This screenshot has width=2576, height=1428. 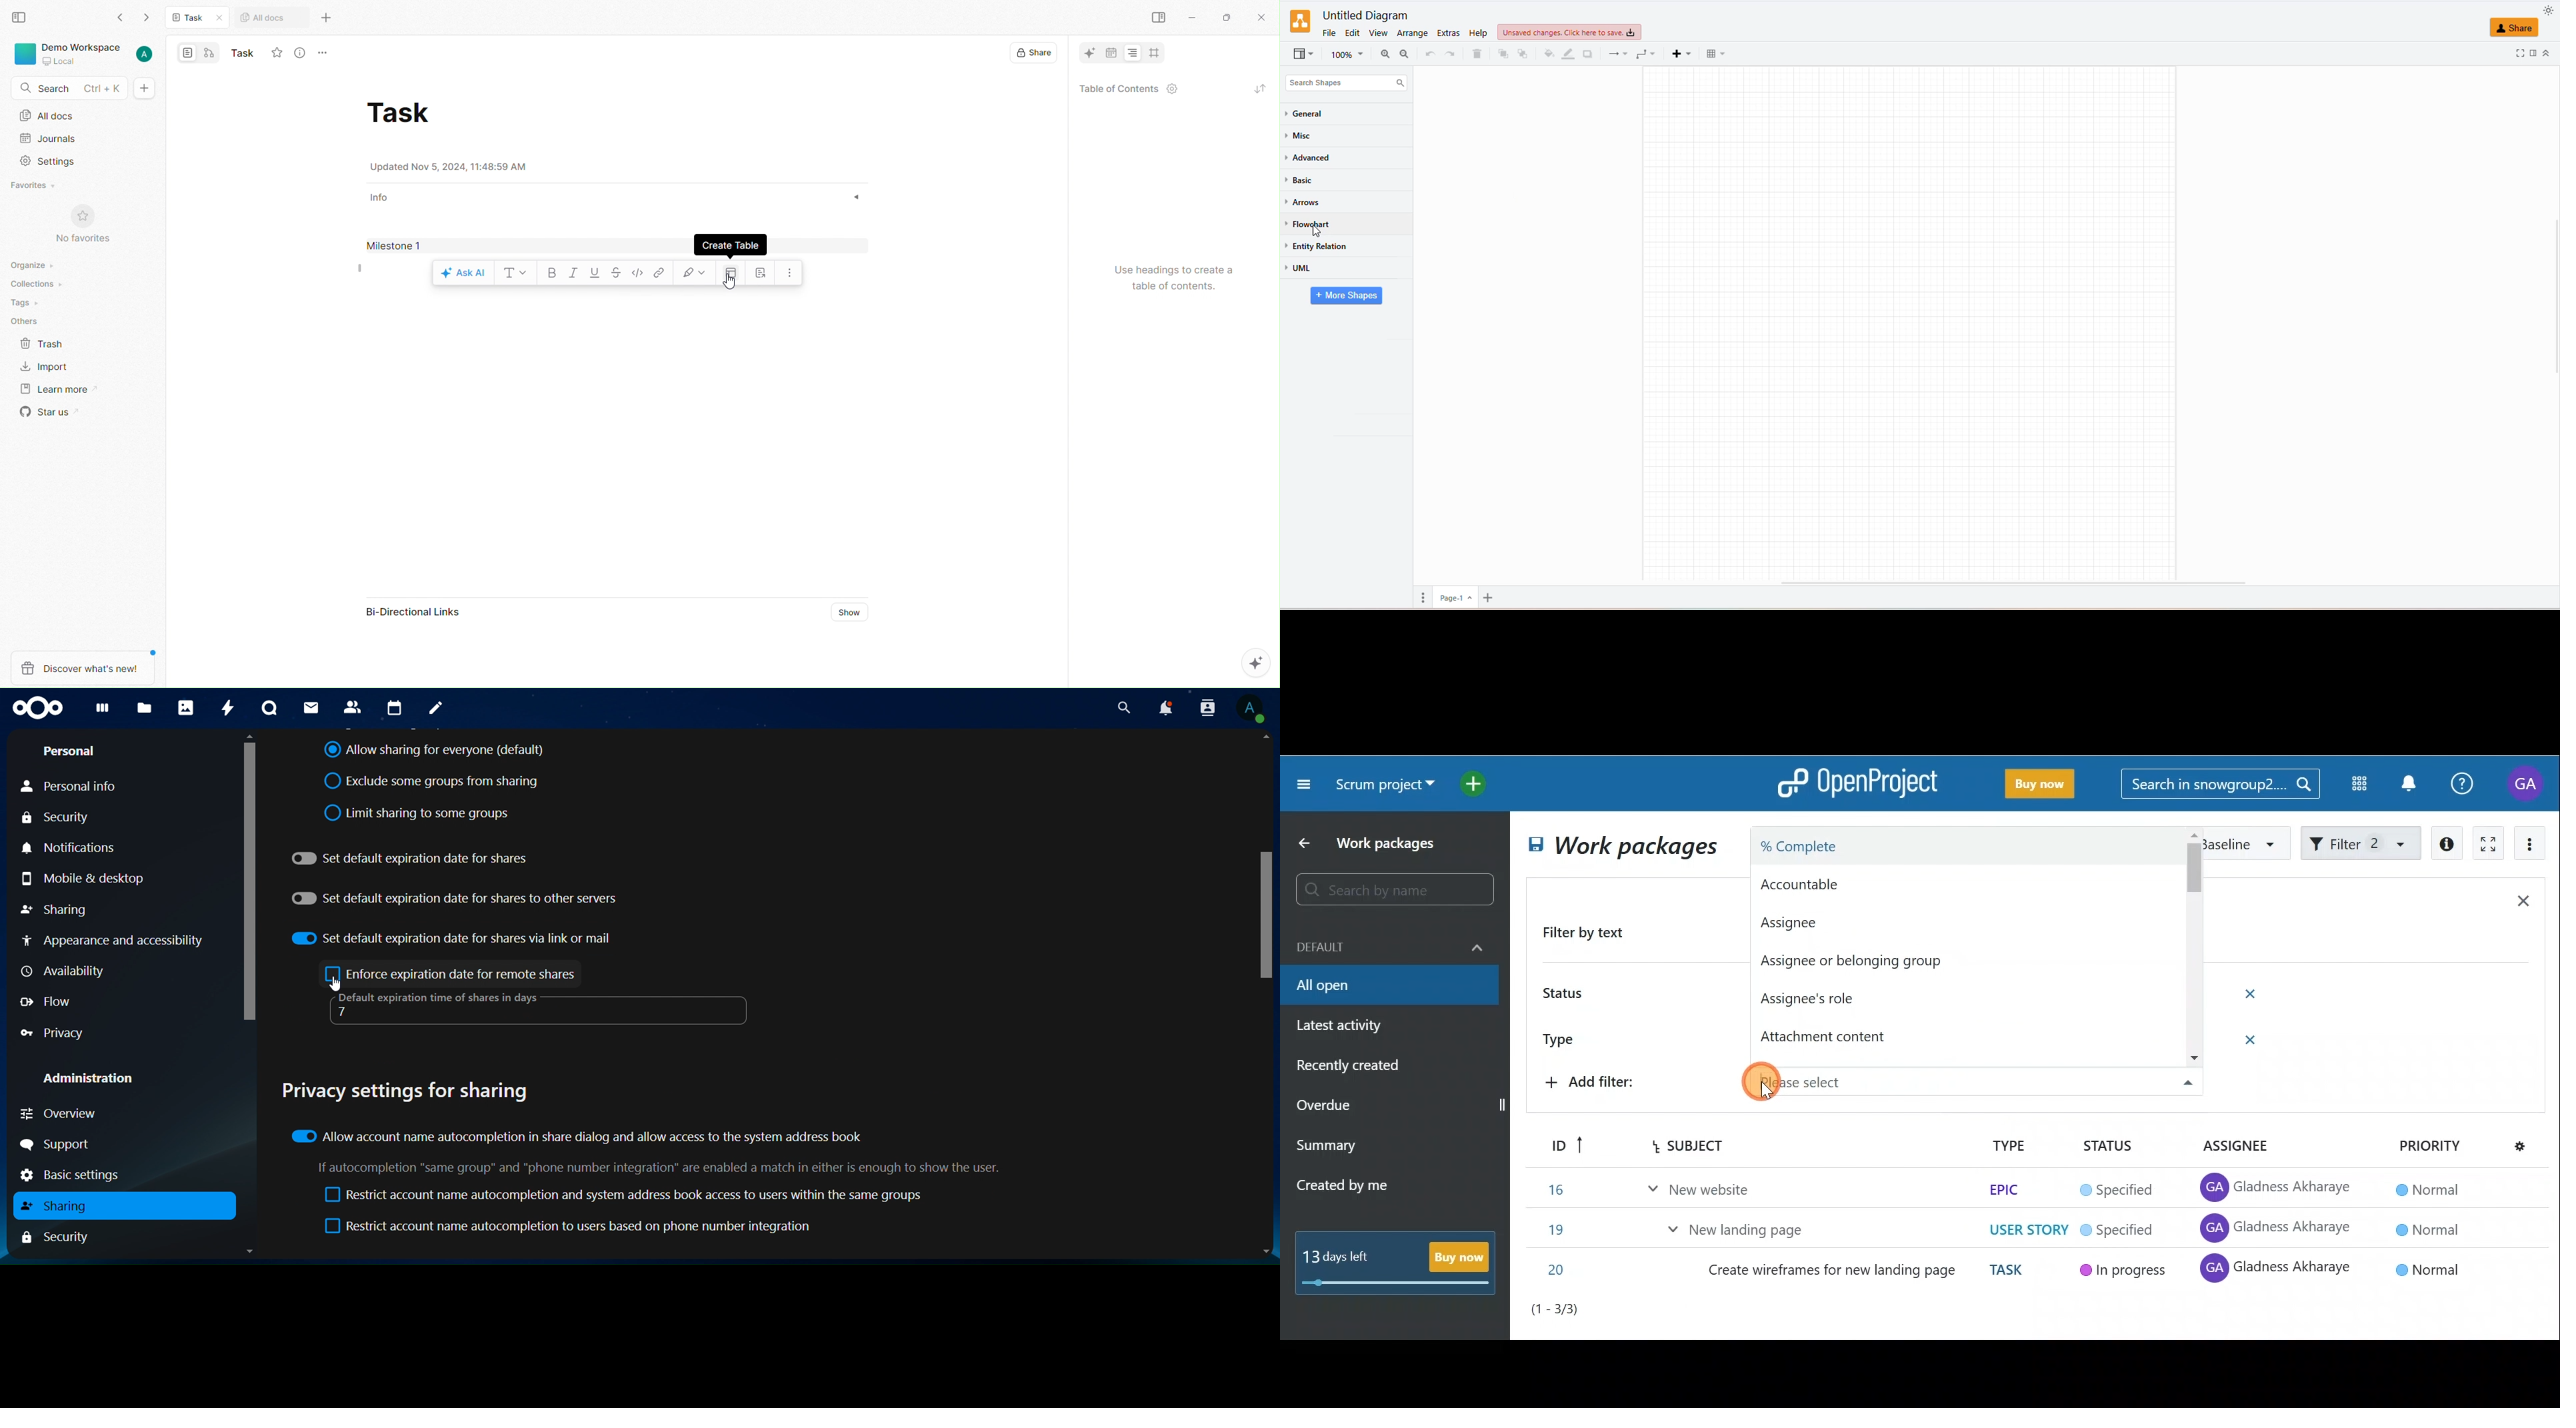 What do you see at coordinates (1110, 52) in the screenshot?
I see `date` at bounding box center [1110, 52].